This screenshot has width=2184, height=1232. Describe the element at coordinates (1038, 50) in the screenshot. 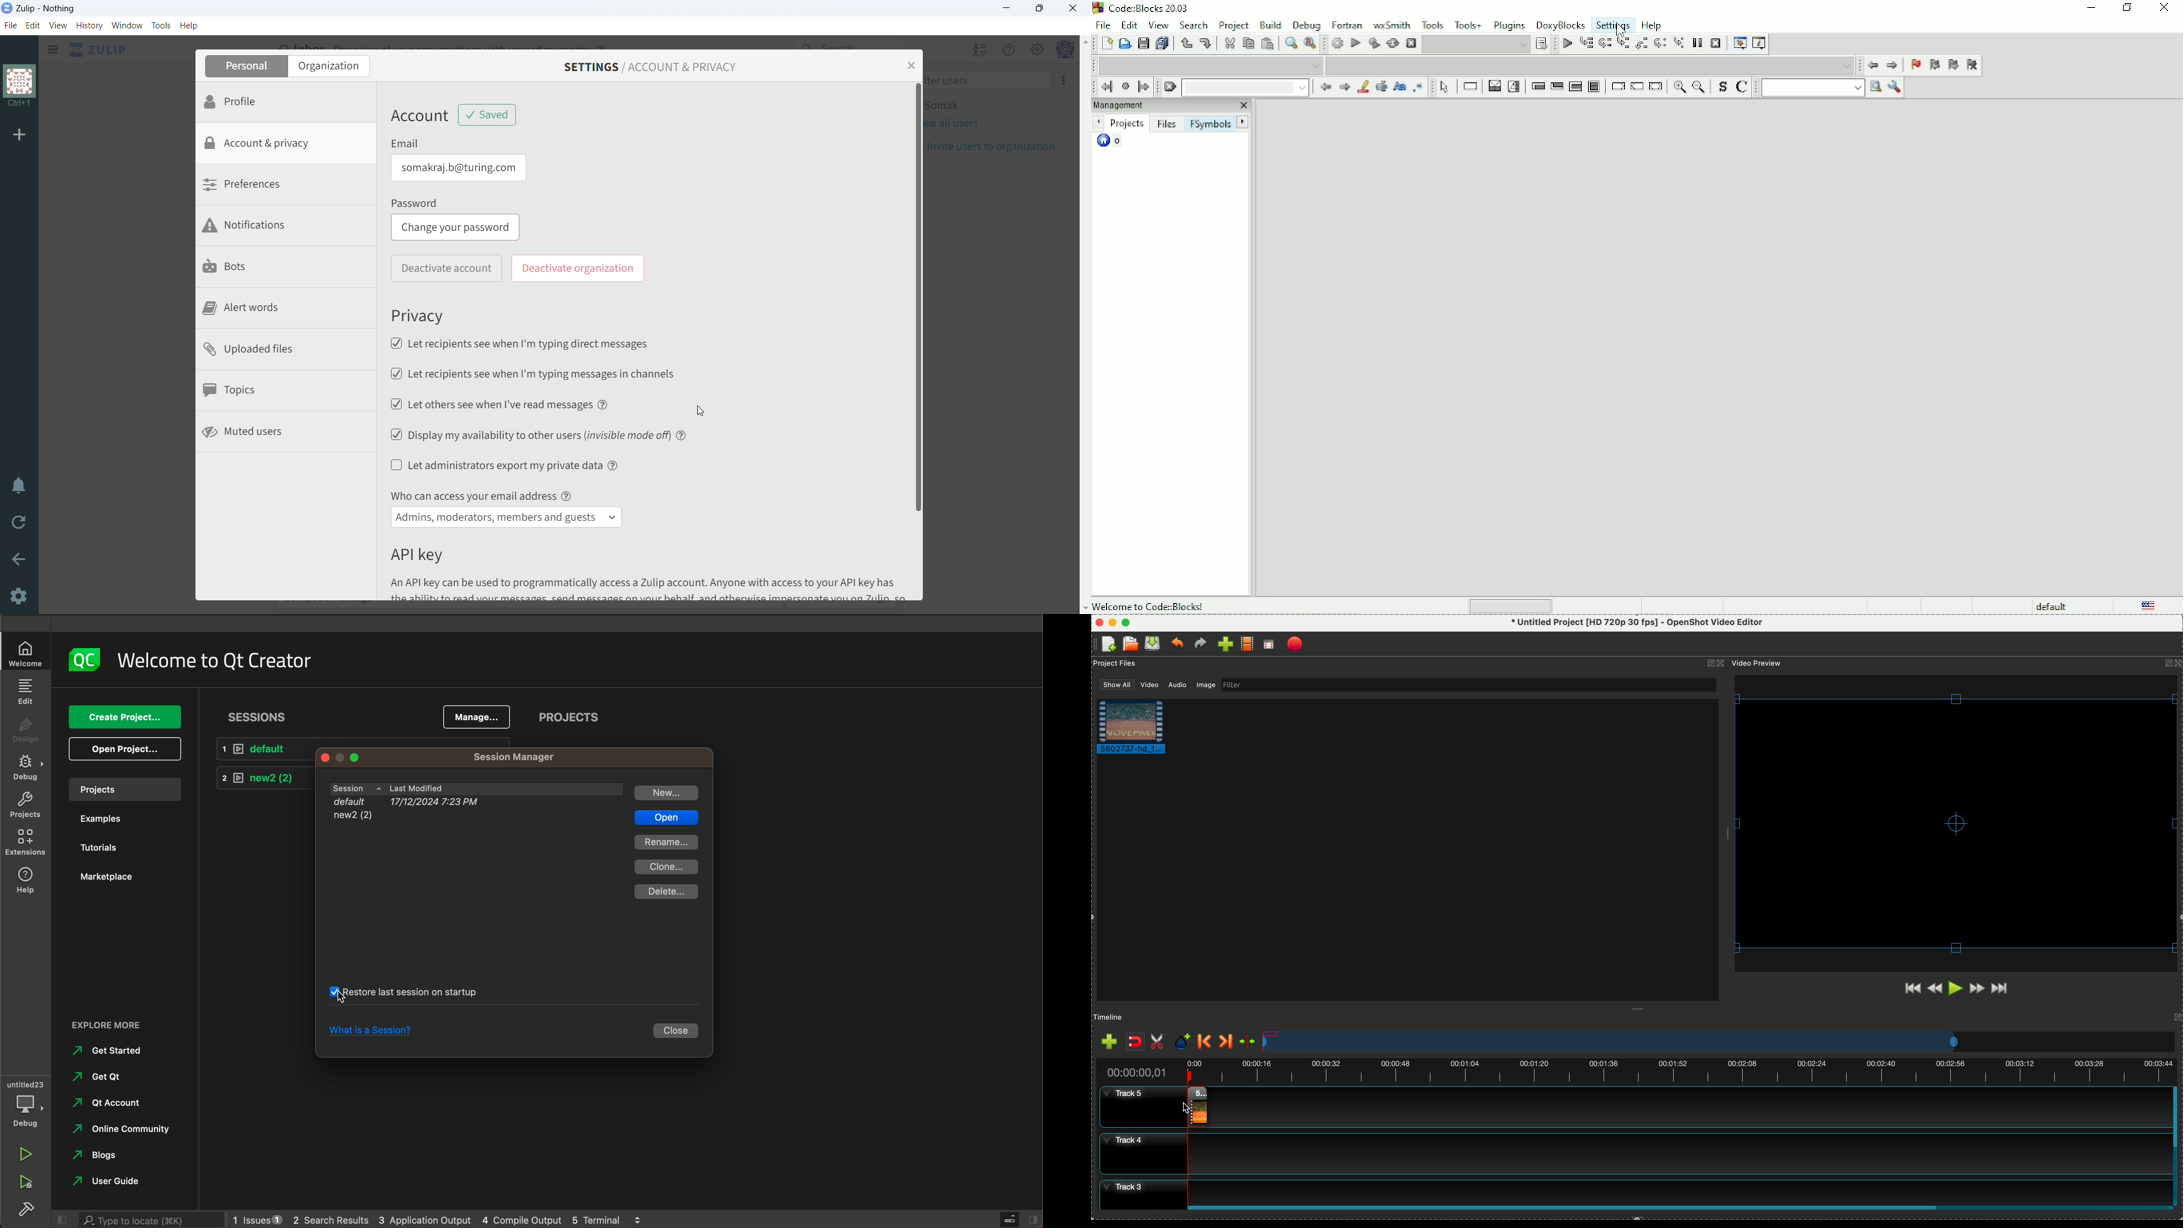

I see `main menu` at that location.